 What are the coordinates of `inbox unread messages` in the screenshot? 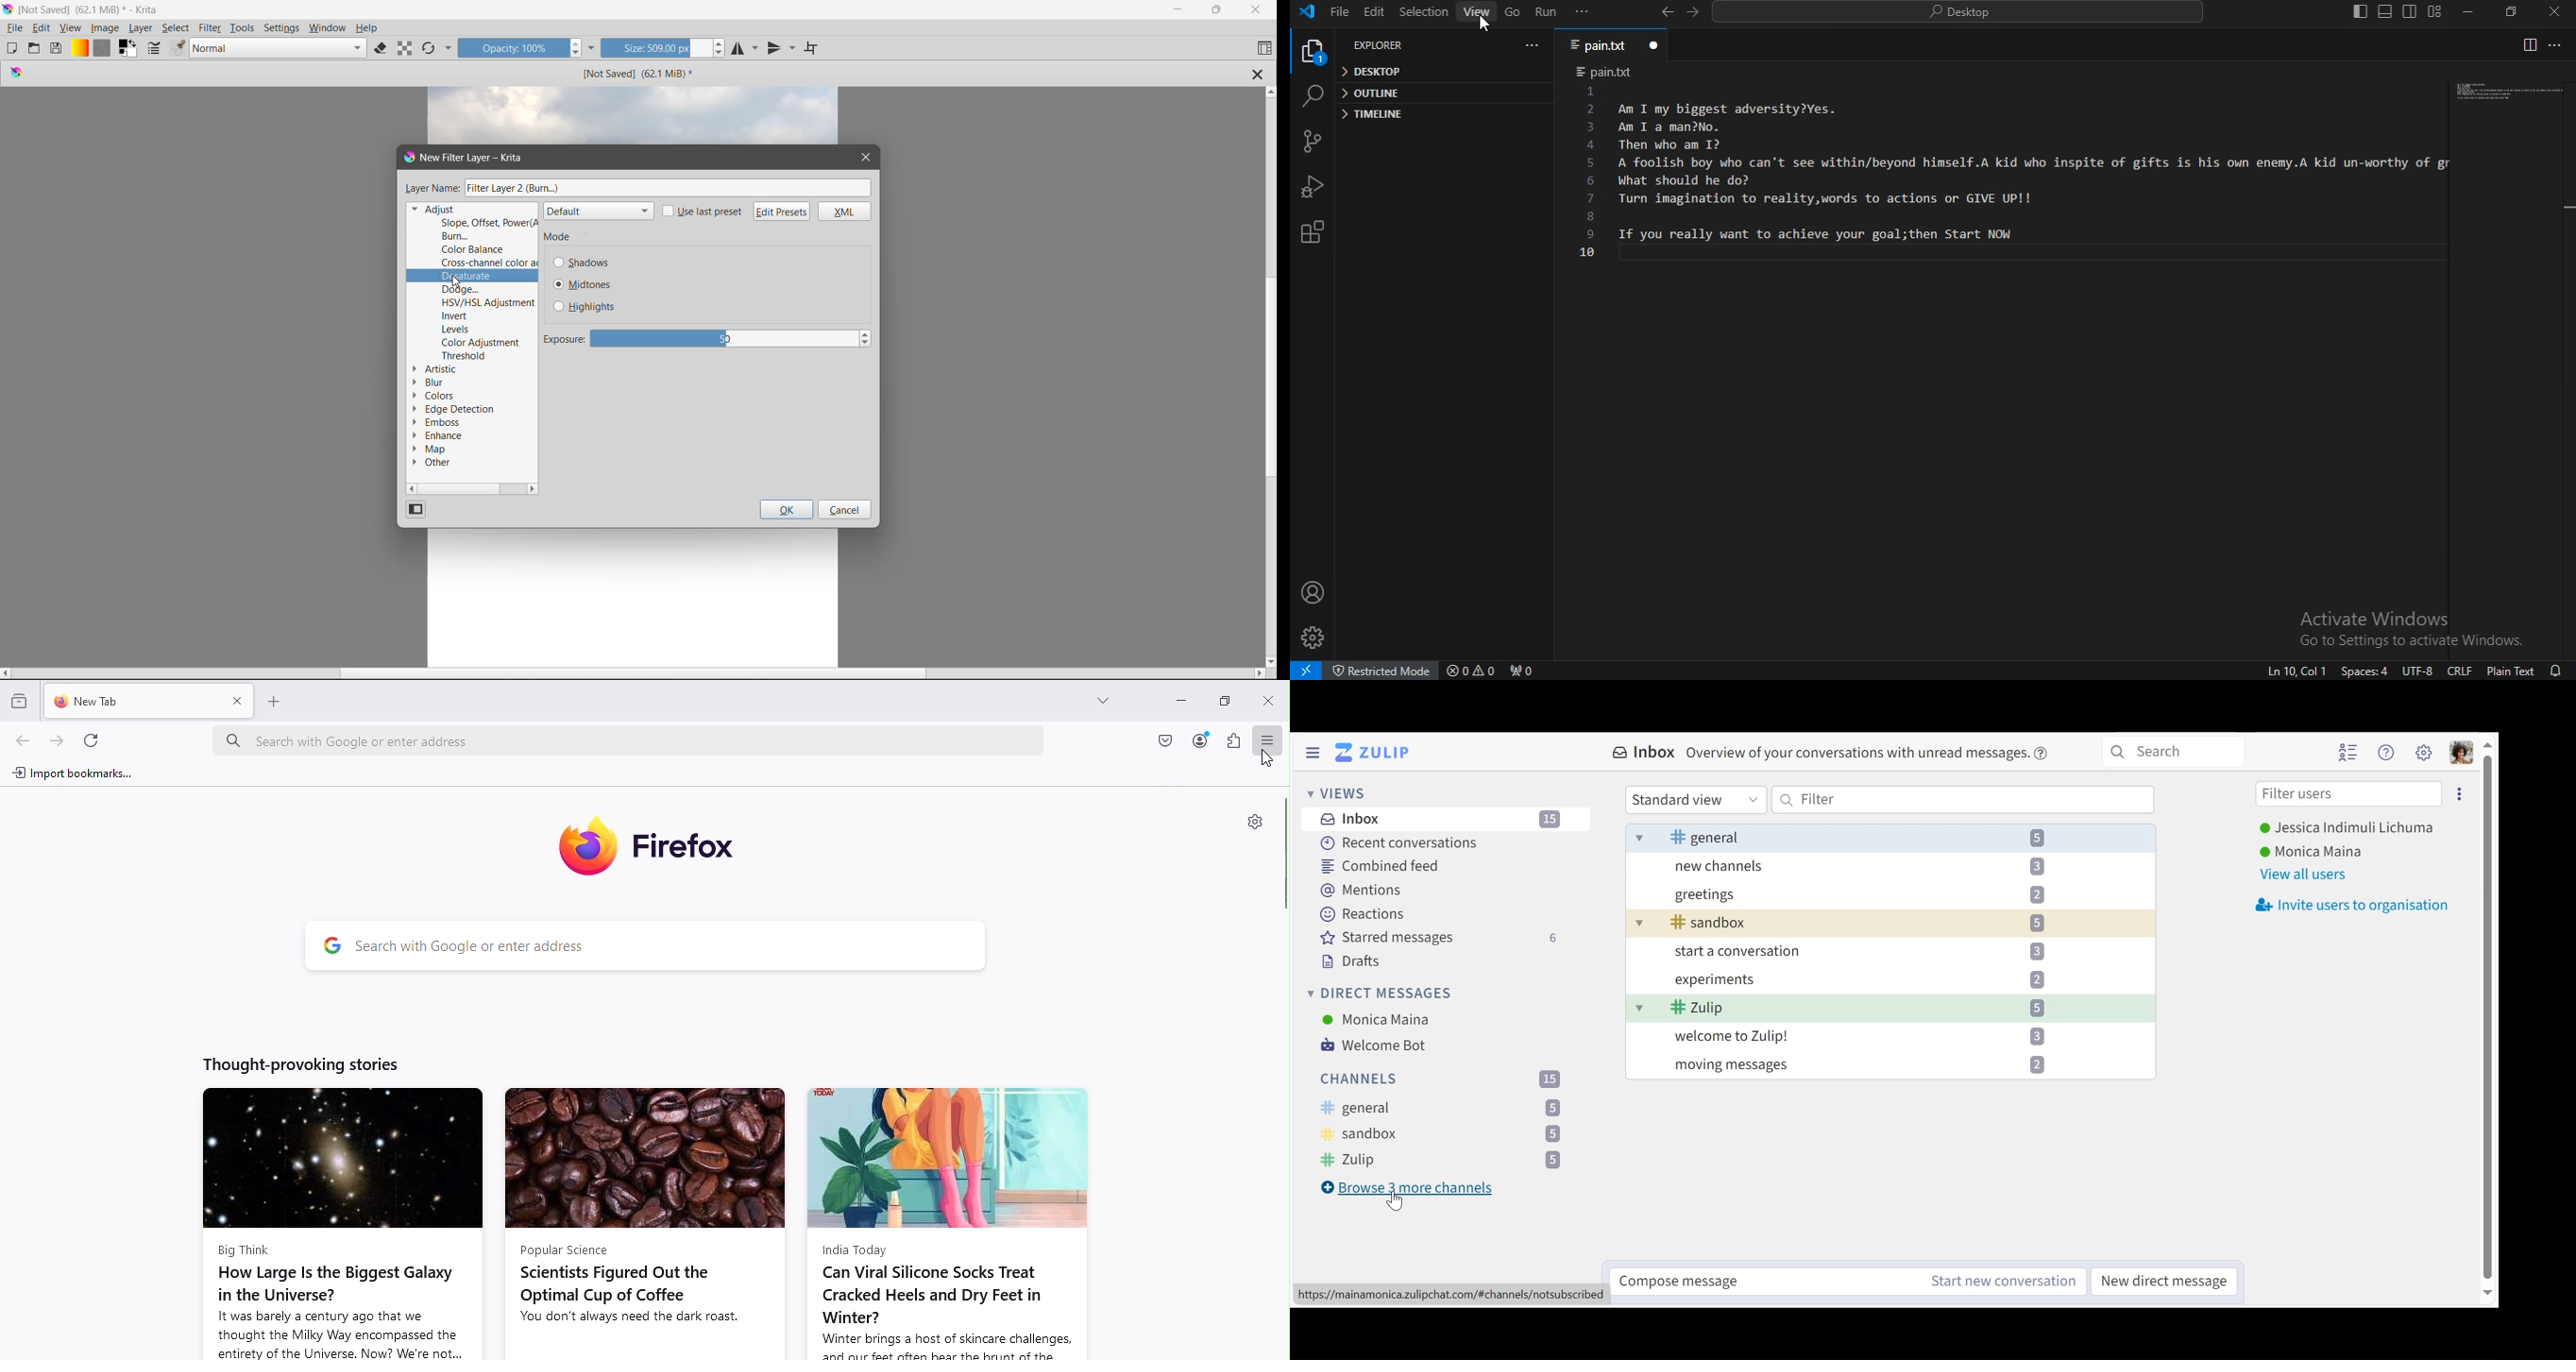 It's located at (1892, 836).